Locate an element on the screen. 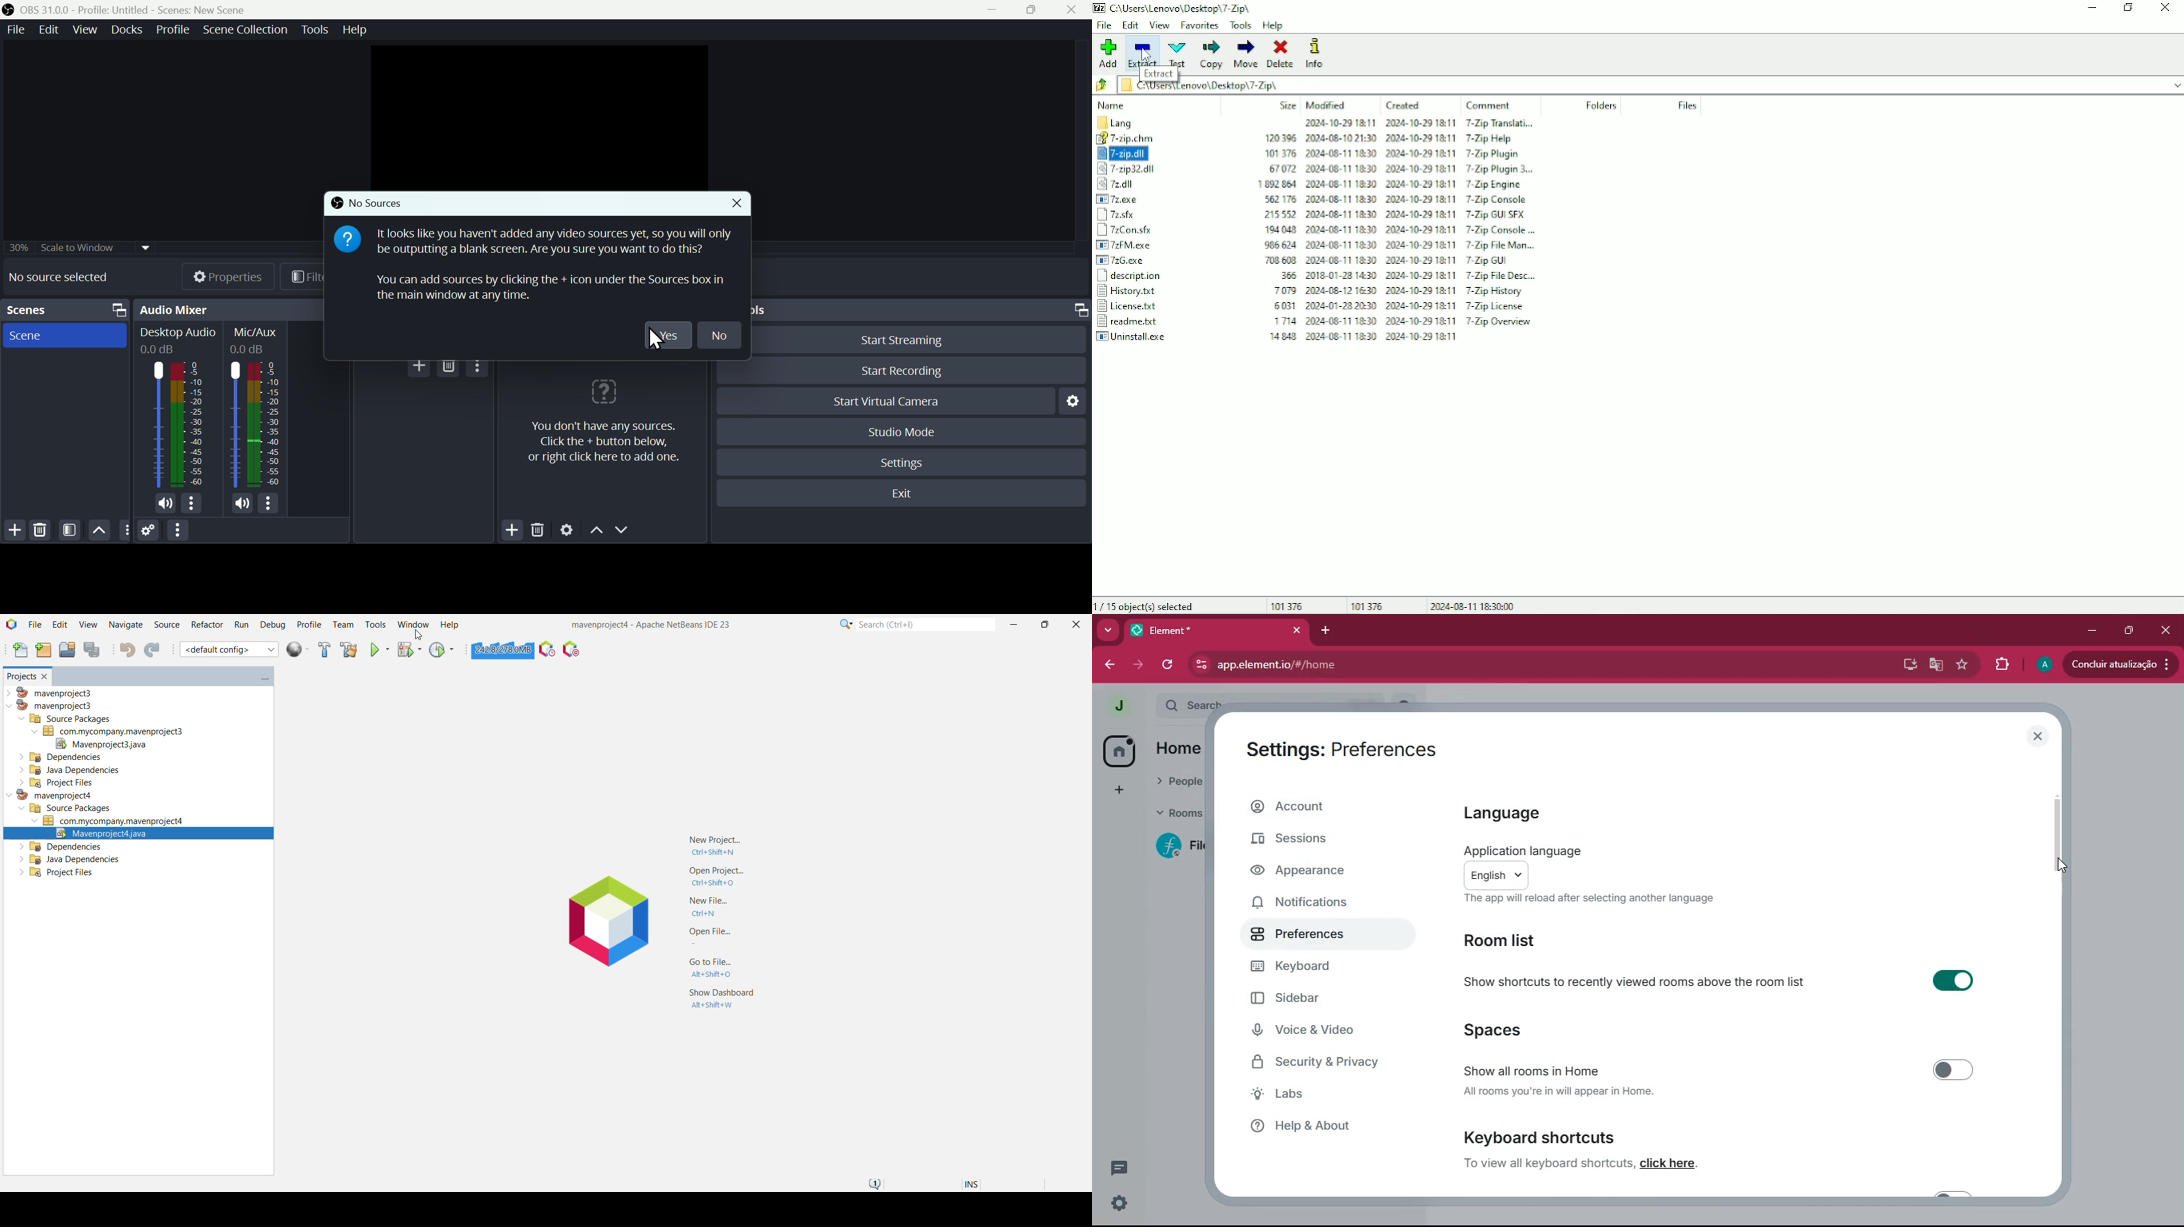  Close is located at coordinates (739, 206).